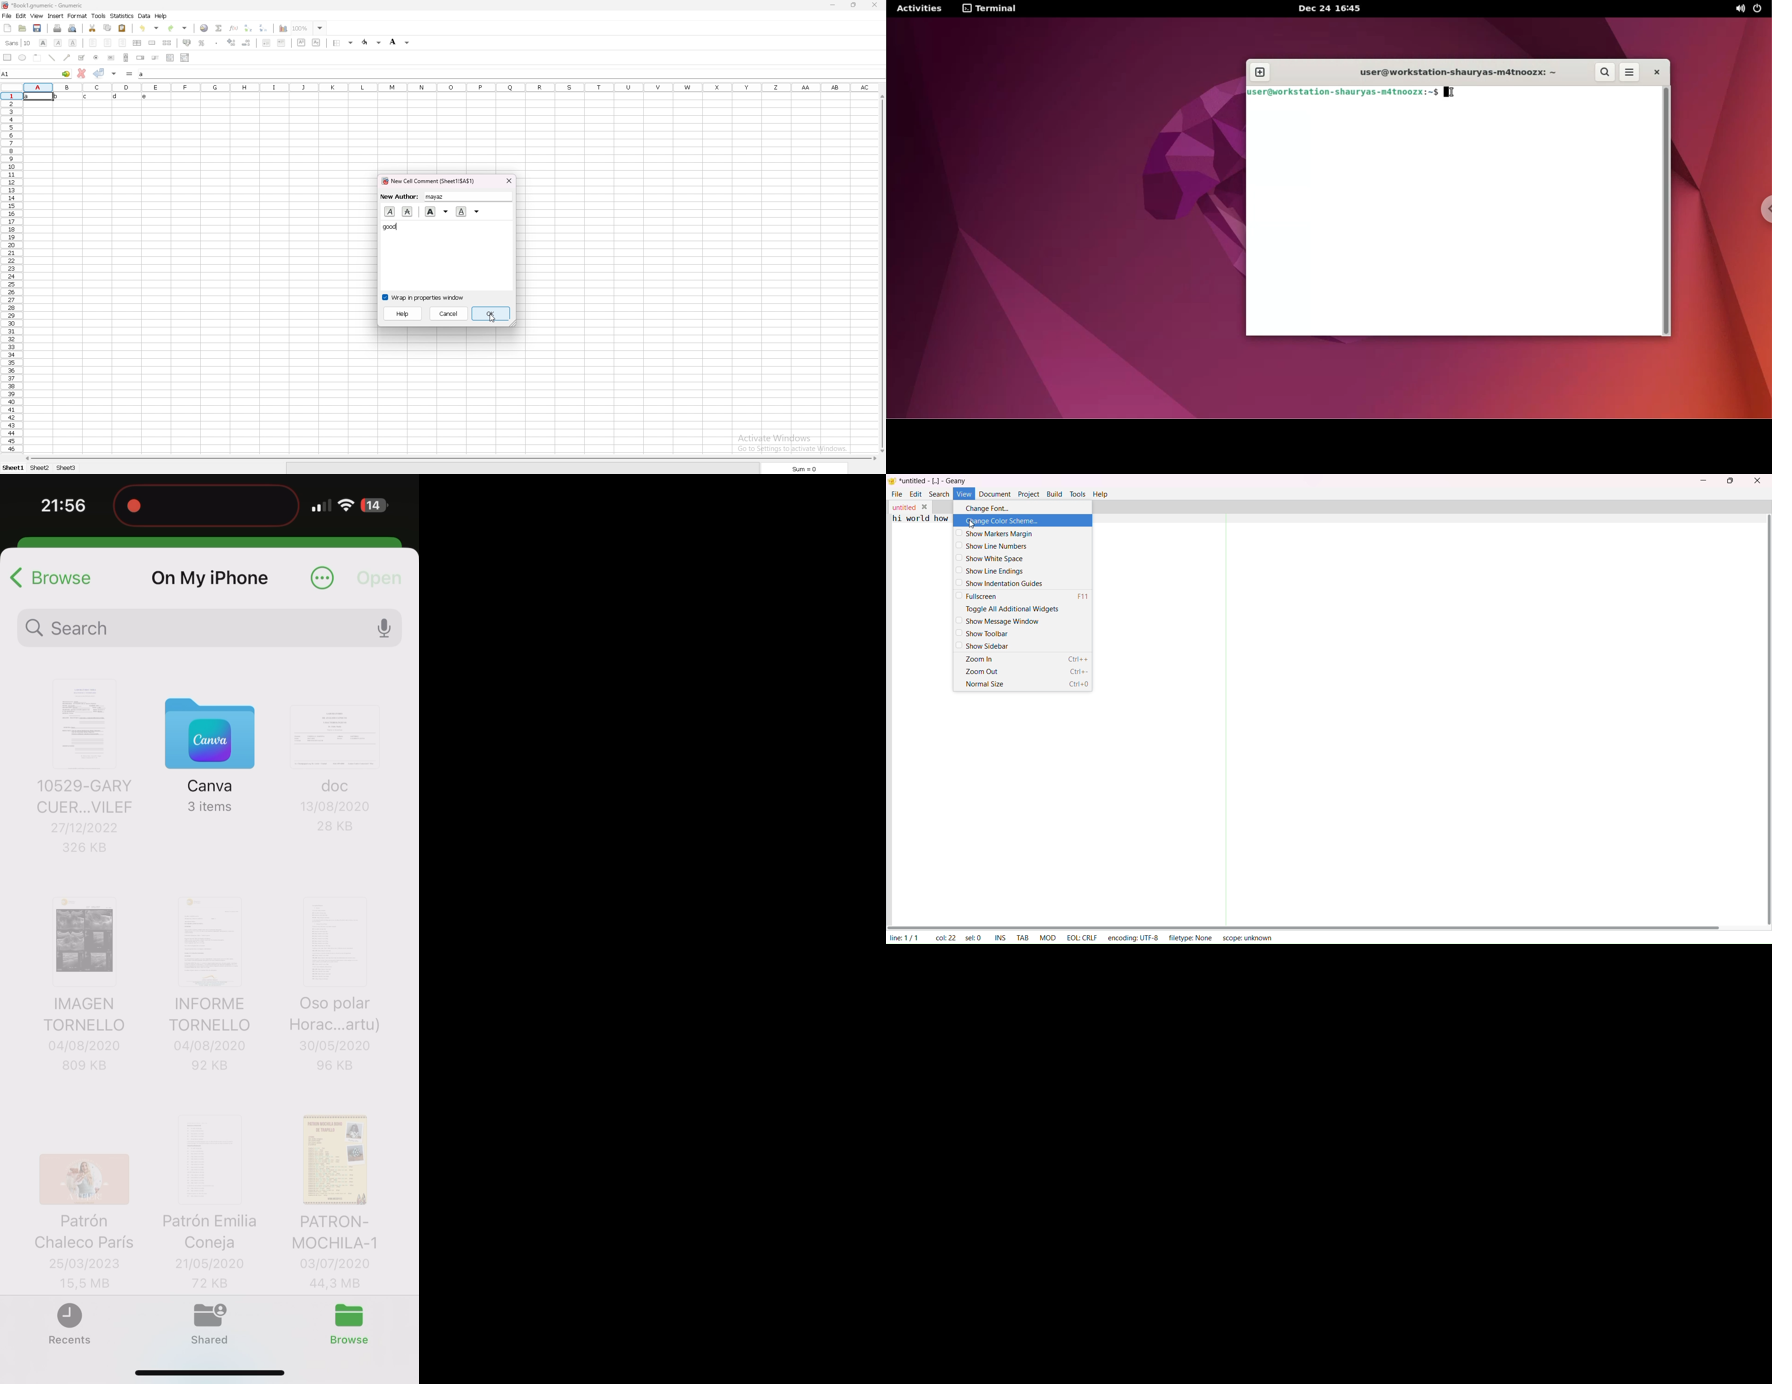 This screenshot has height=1400, width=1792. What do you see at coordinates (895, 494) in the screenshot?
I see `file` at bounding box center [895, 494].